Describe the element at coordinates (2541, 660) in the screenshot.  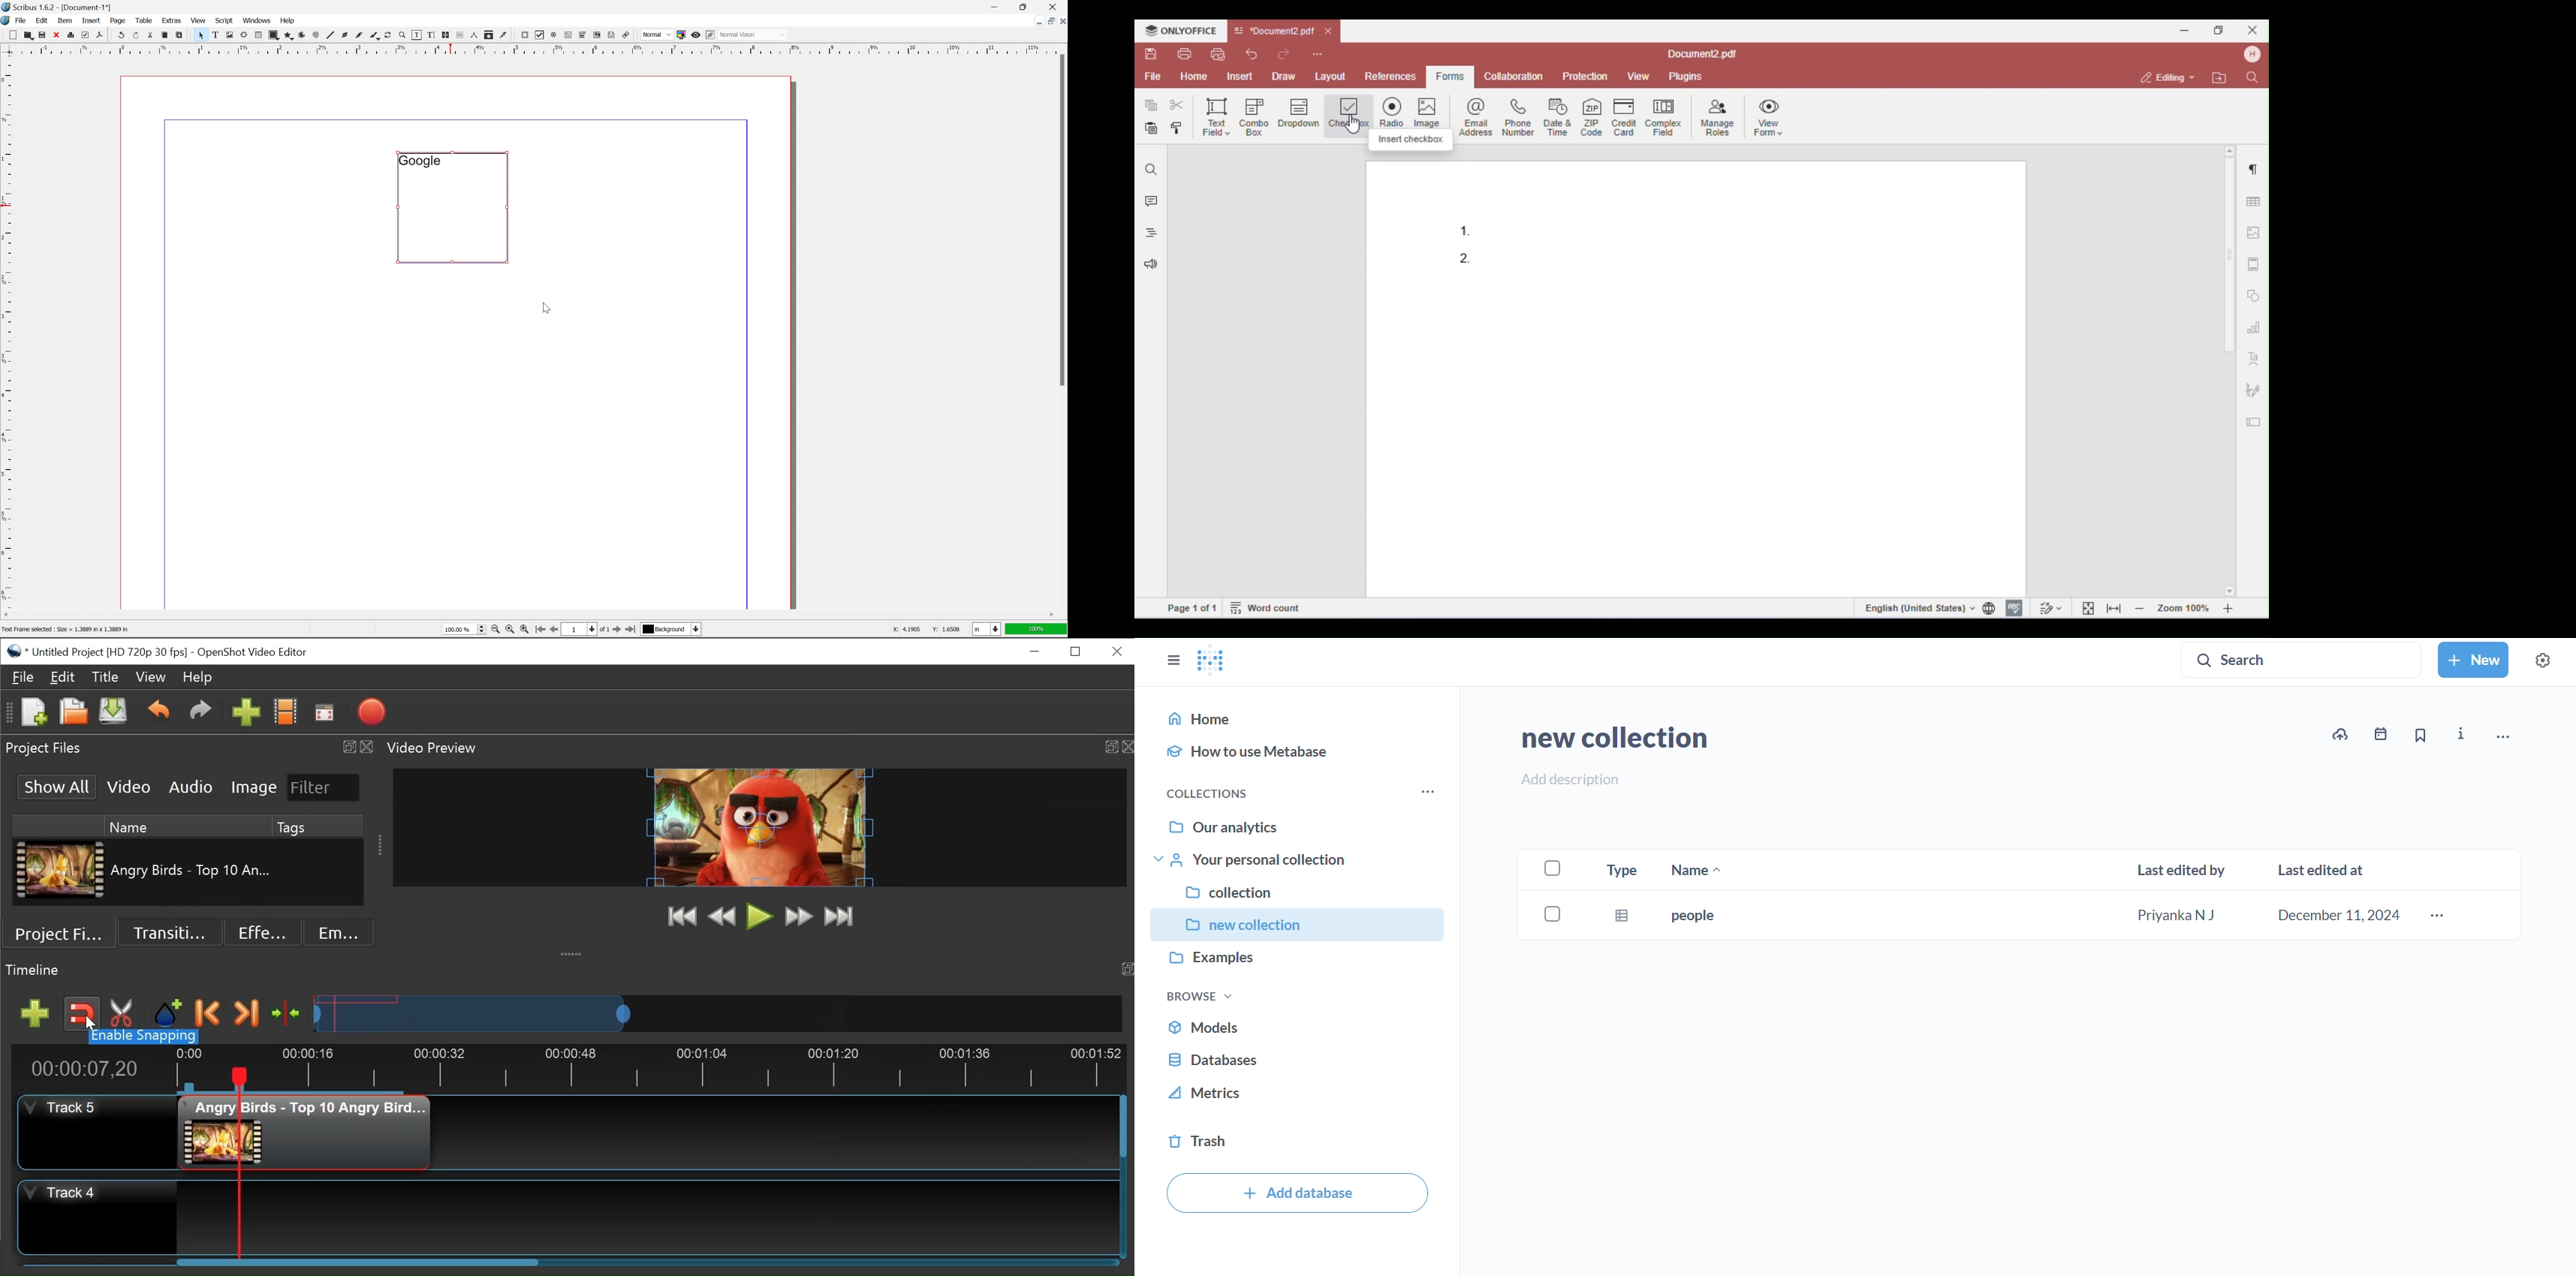
I see `settings` at that location.